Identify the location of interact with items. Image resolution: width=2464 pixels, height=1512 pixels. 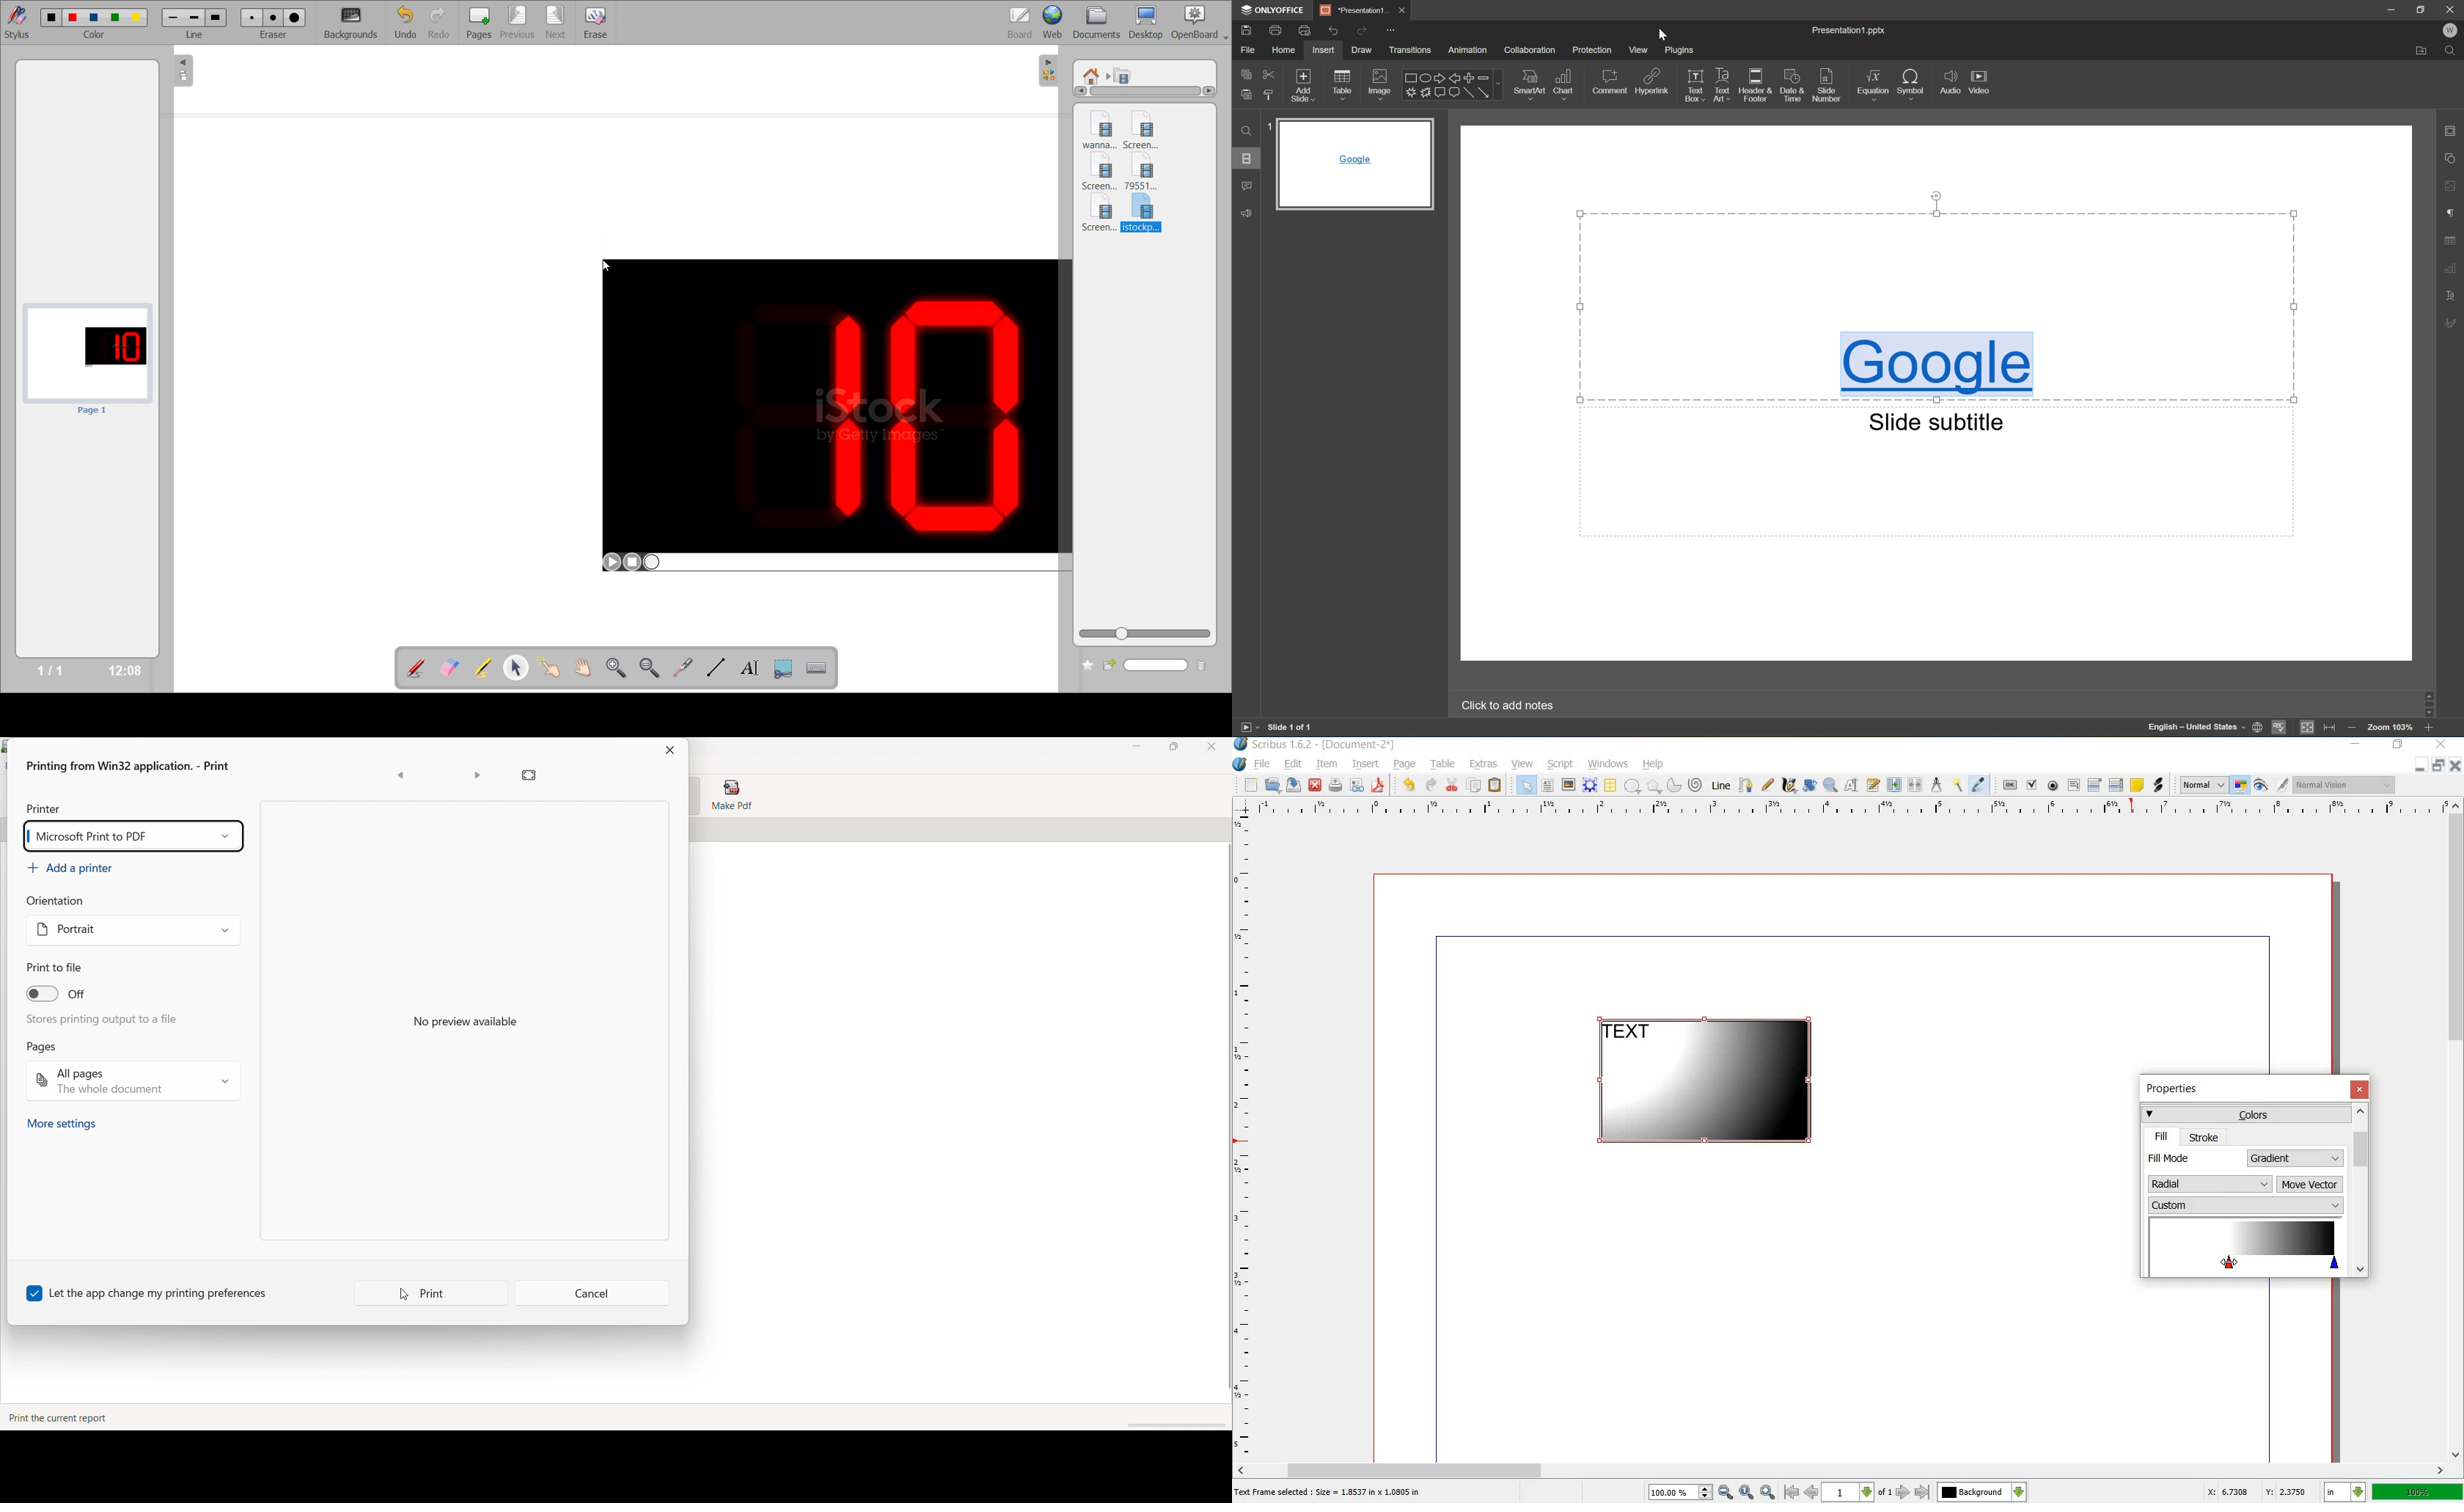
(554, 669).